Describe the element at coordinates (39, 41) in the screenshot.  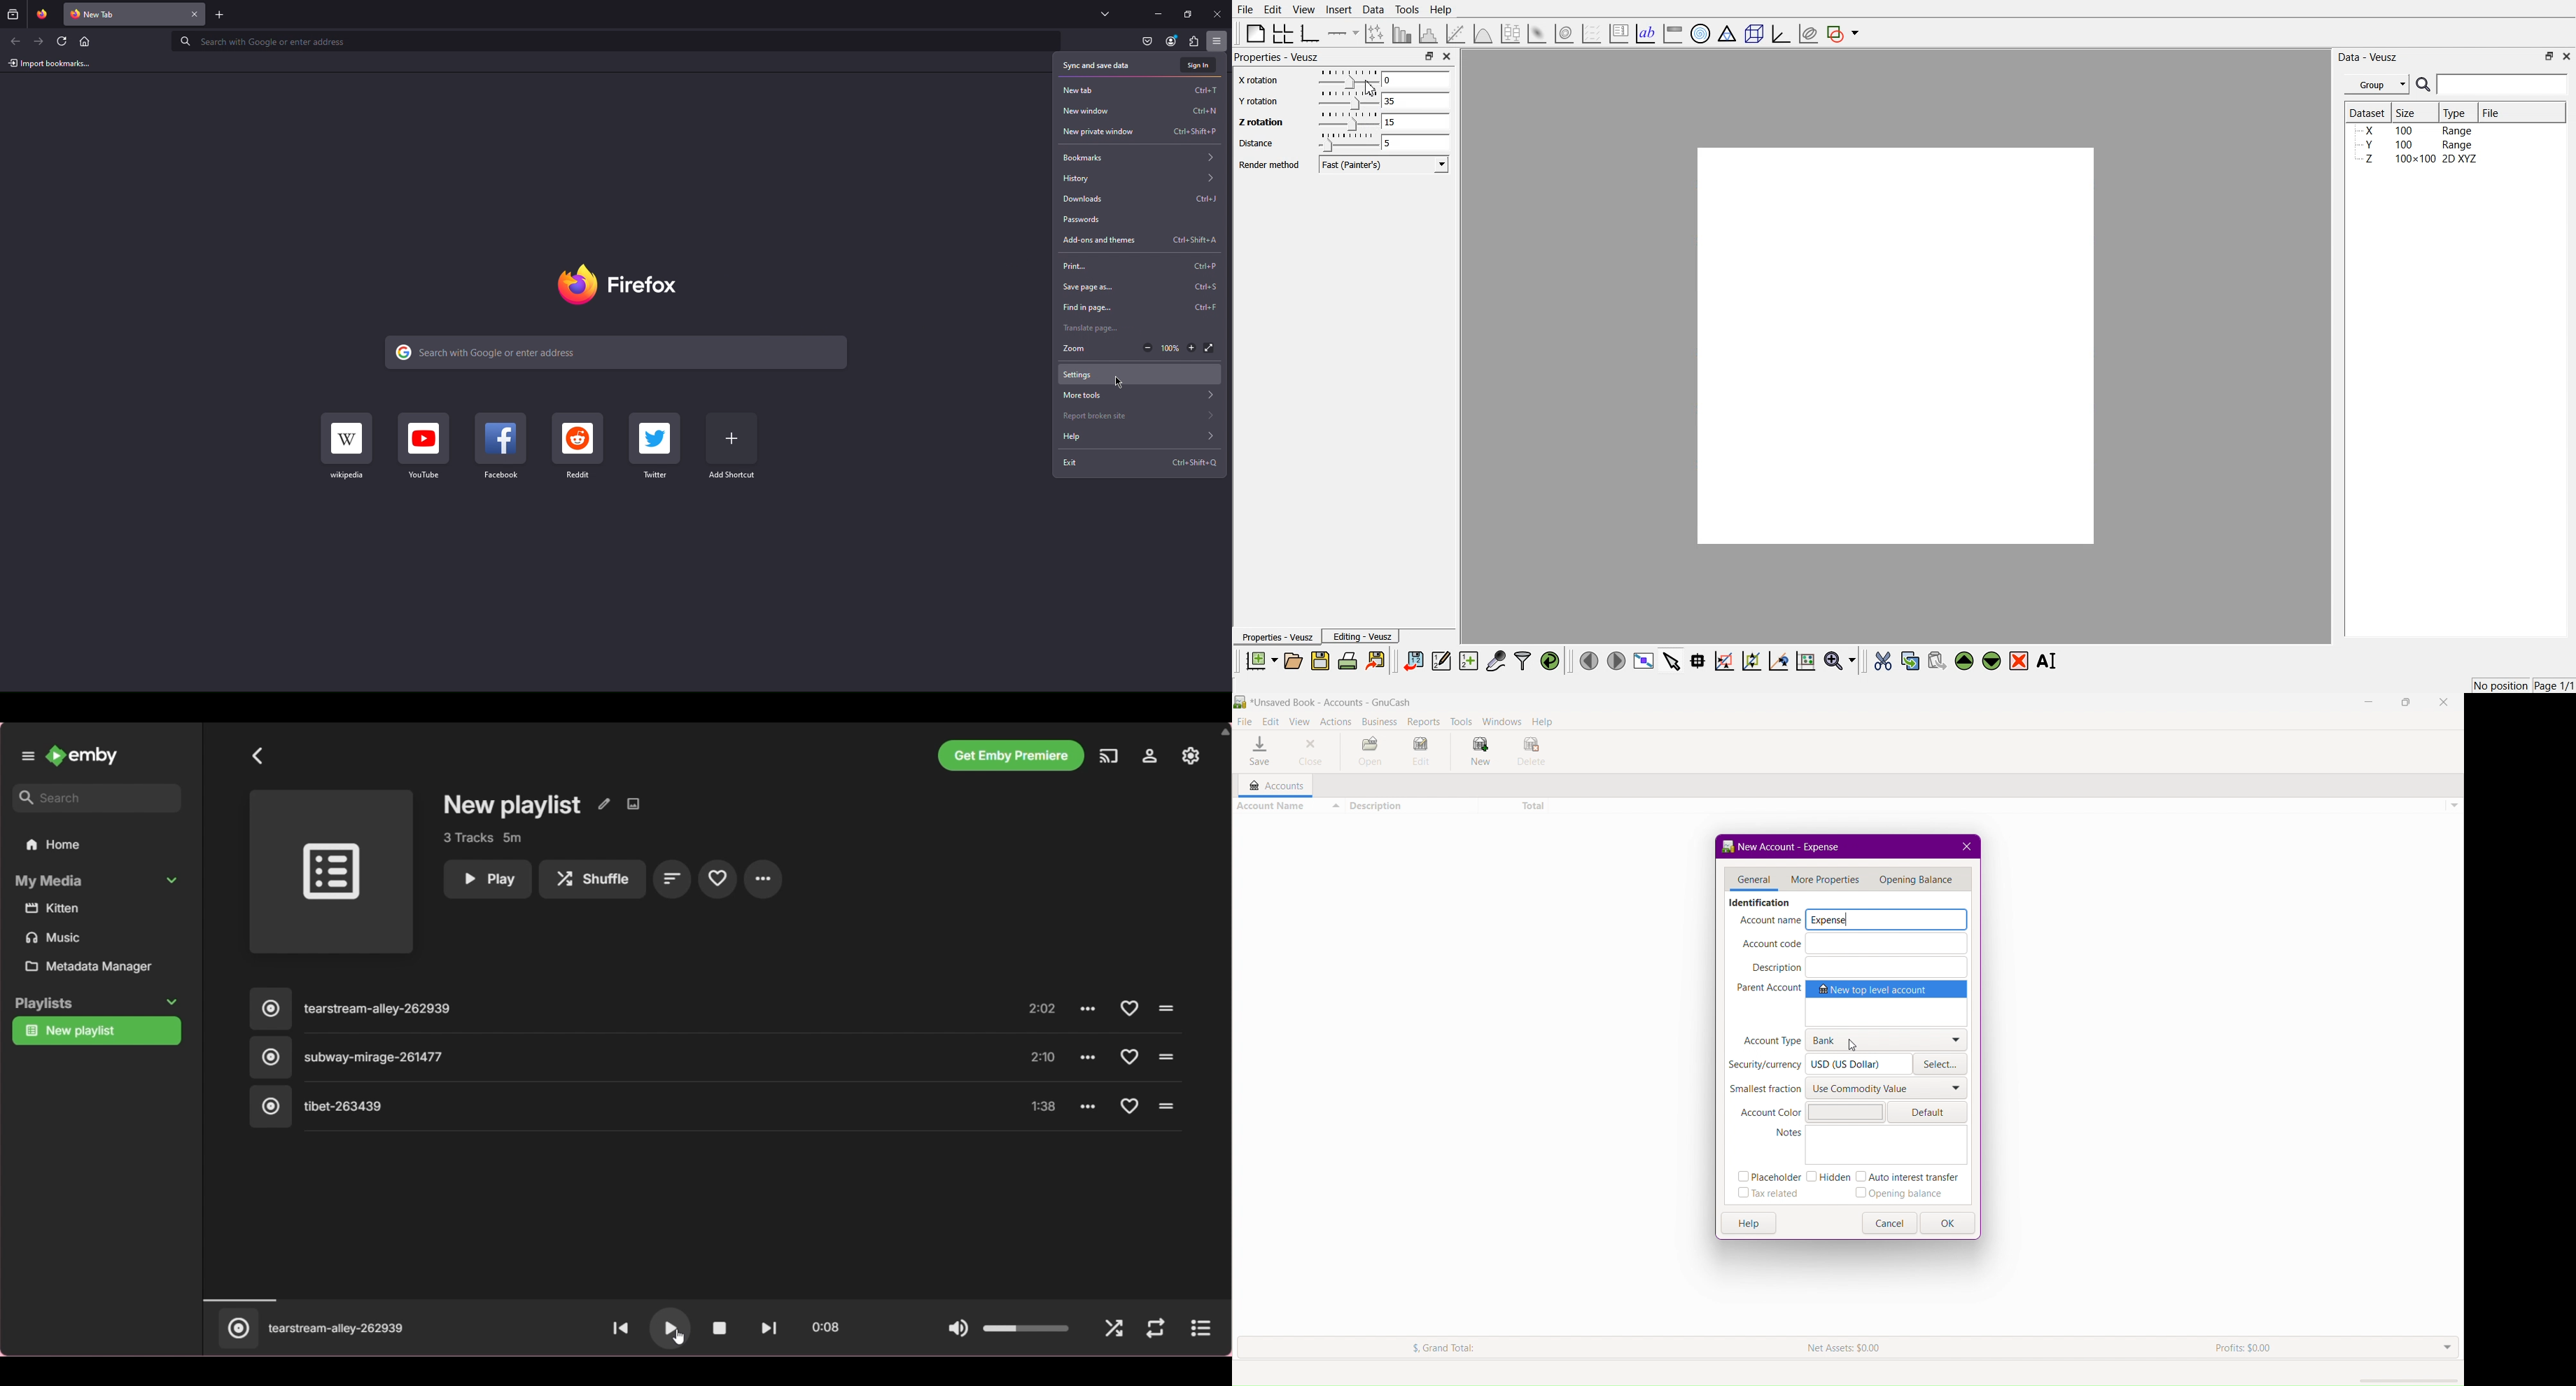
I see `Next` at that location.